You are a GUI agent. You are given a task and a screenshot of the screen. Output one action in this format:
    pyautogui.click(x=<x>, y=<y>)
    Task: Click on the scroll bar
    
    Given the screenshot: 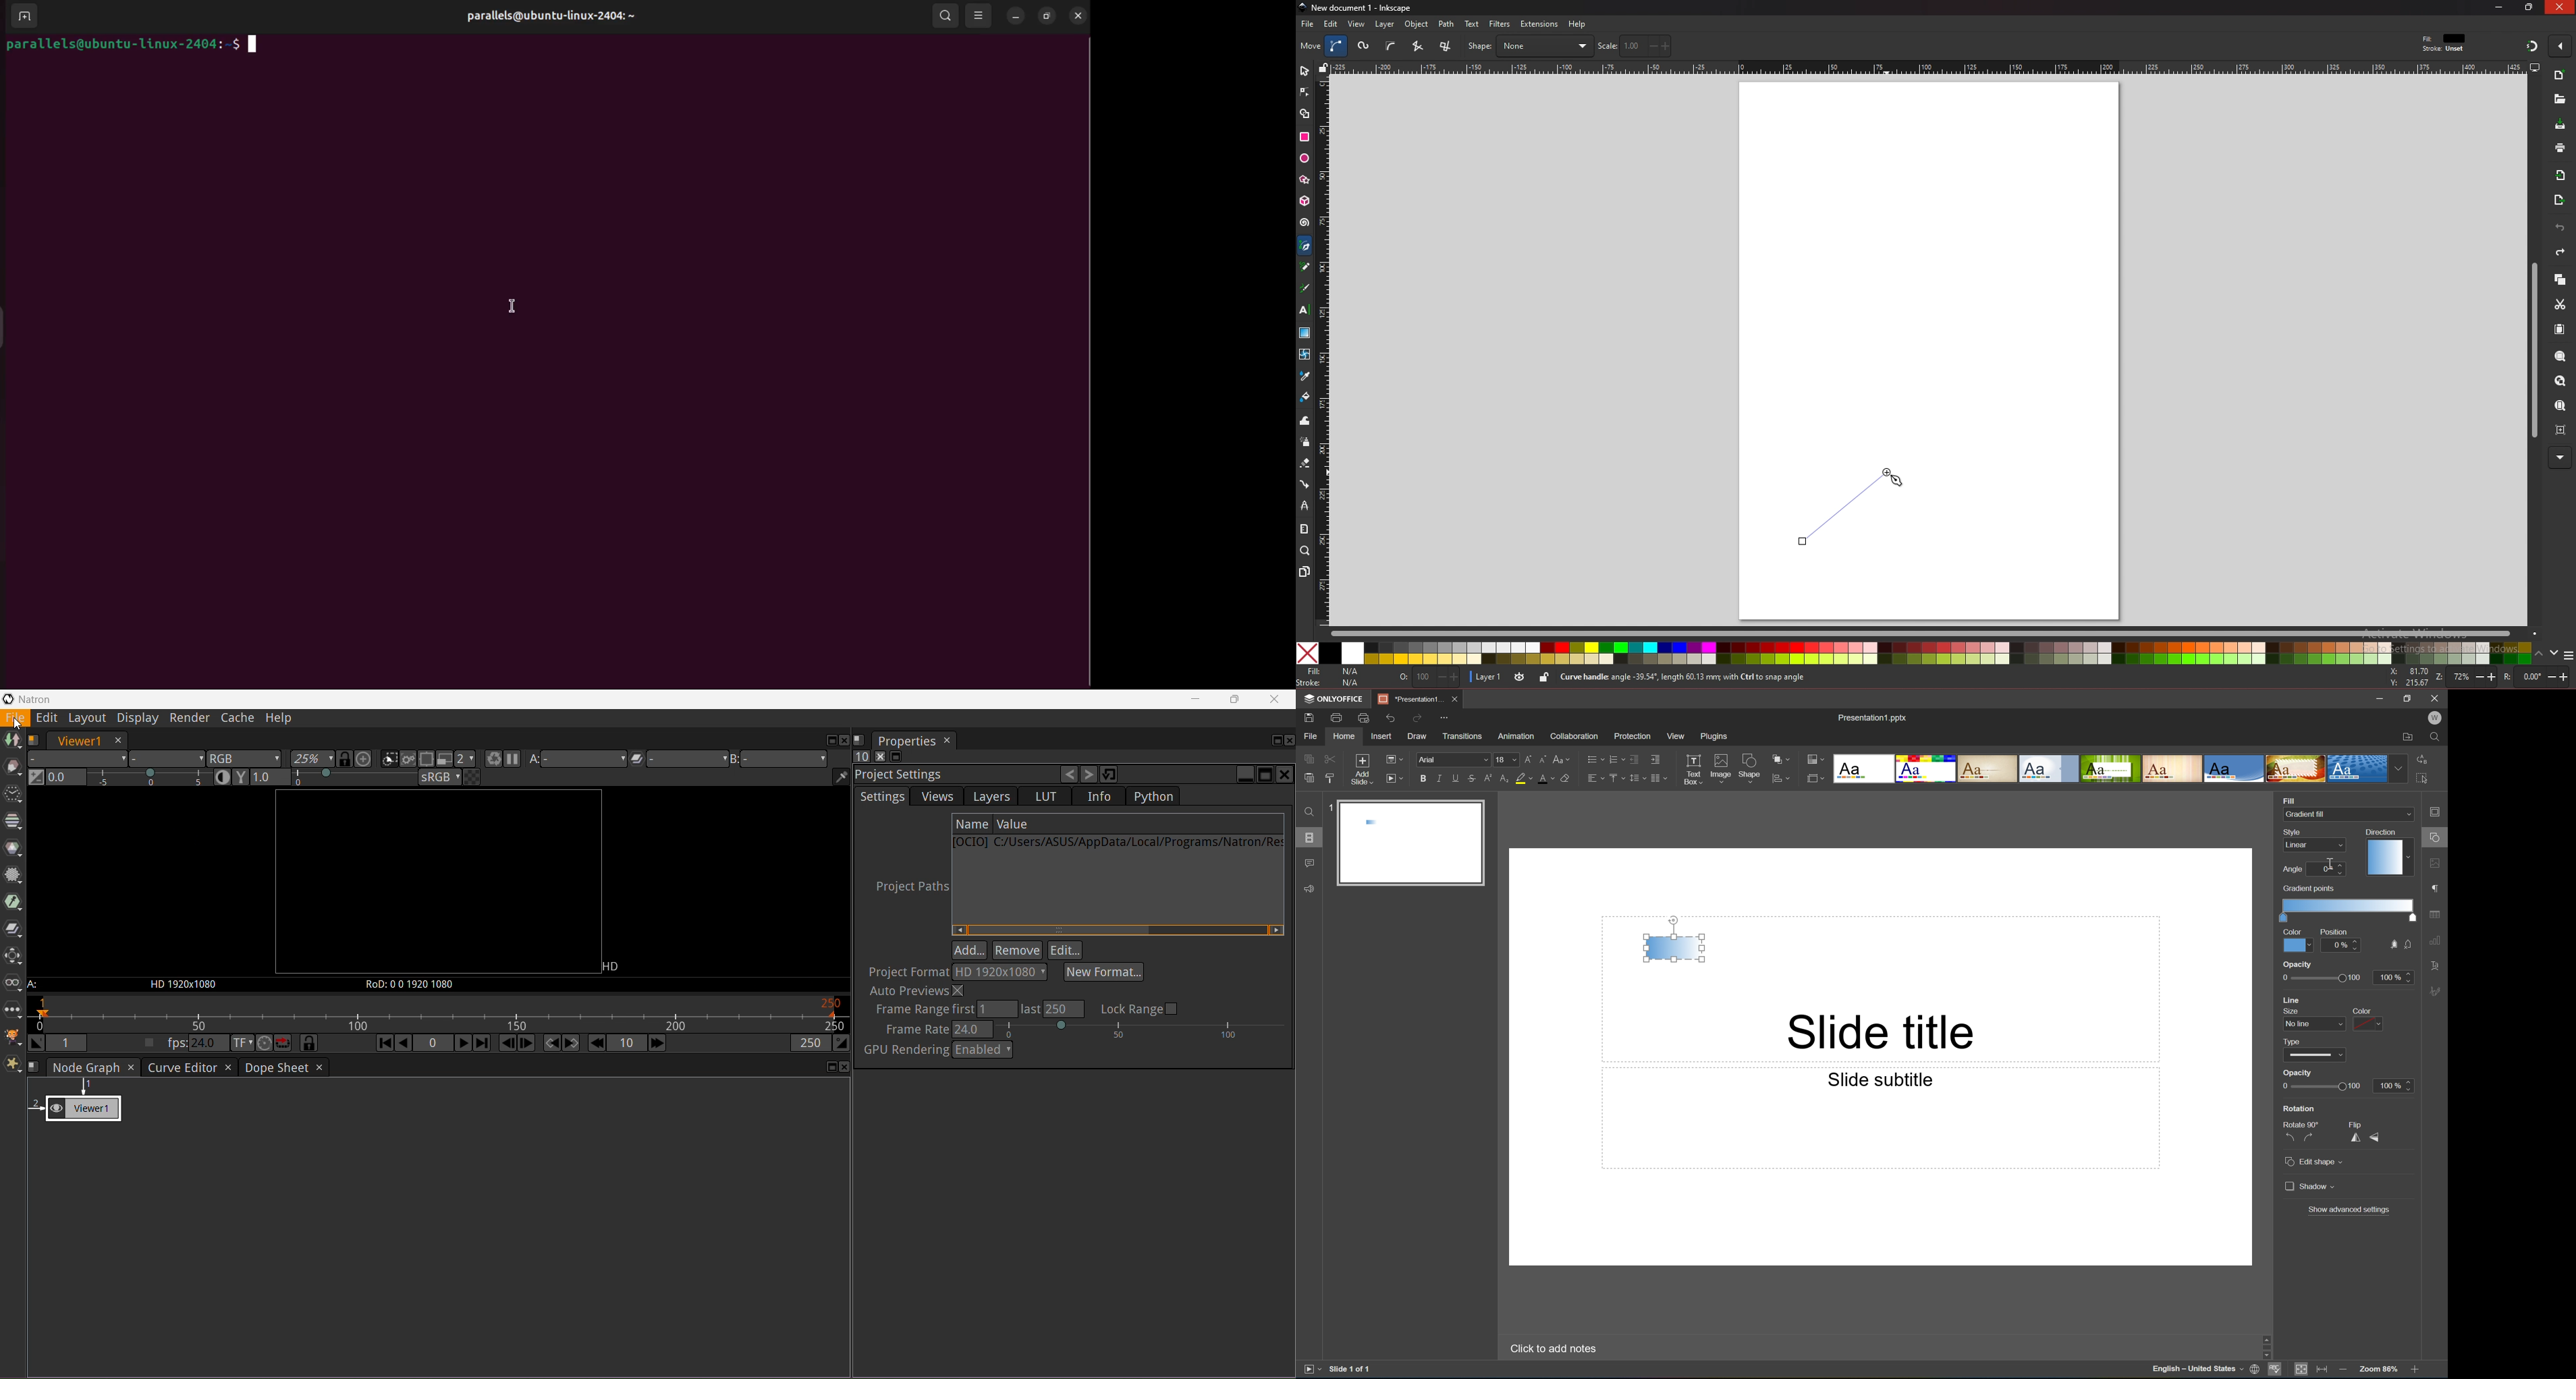 What is the action you would take?
    pyautogui.click(x=2532, y=351)
    